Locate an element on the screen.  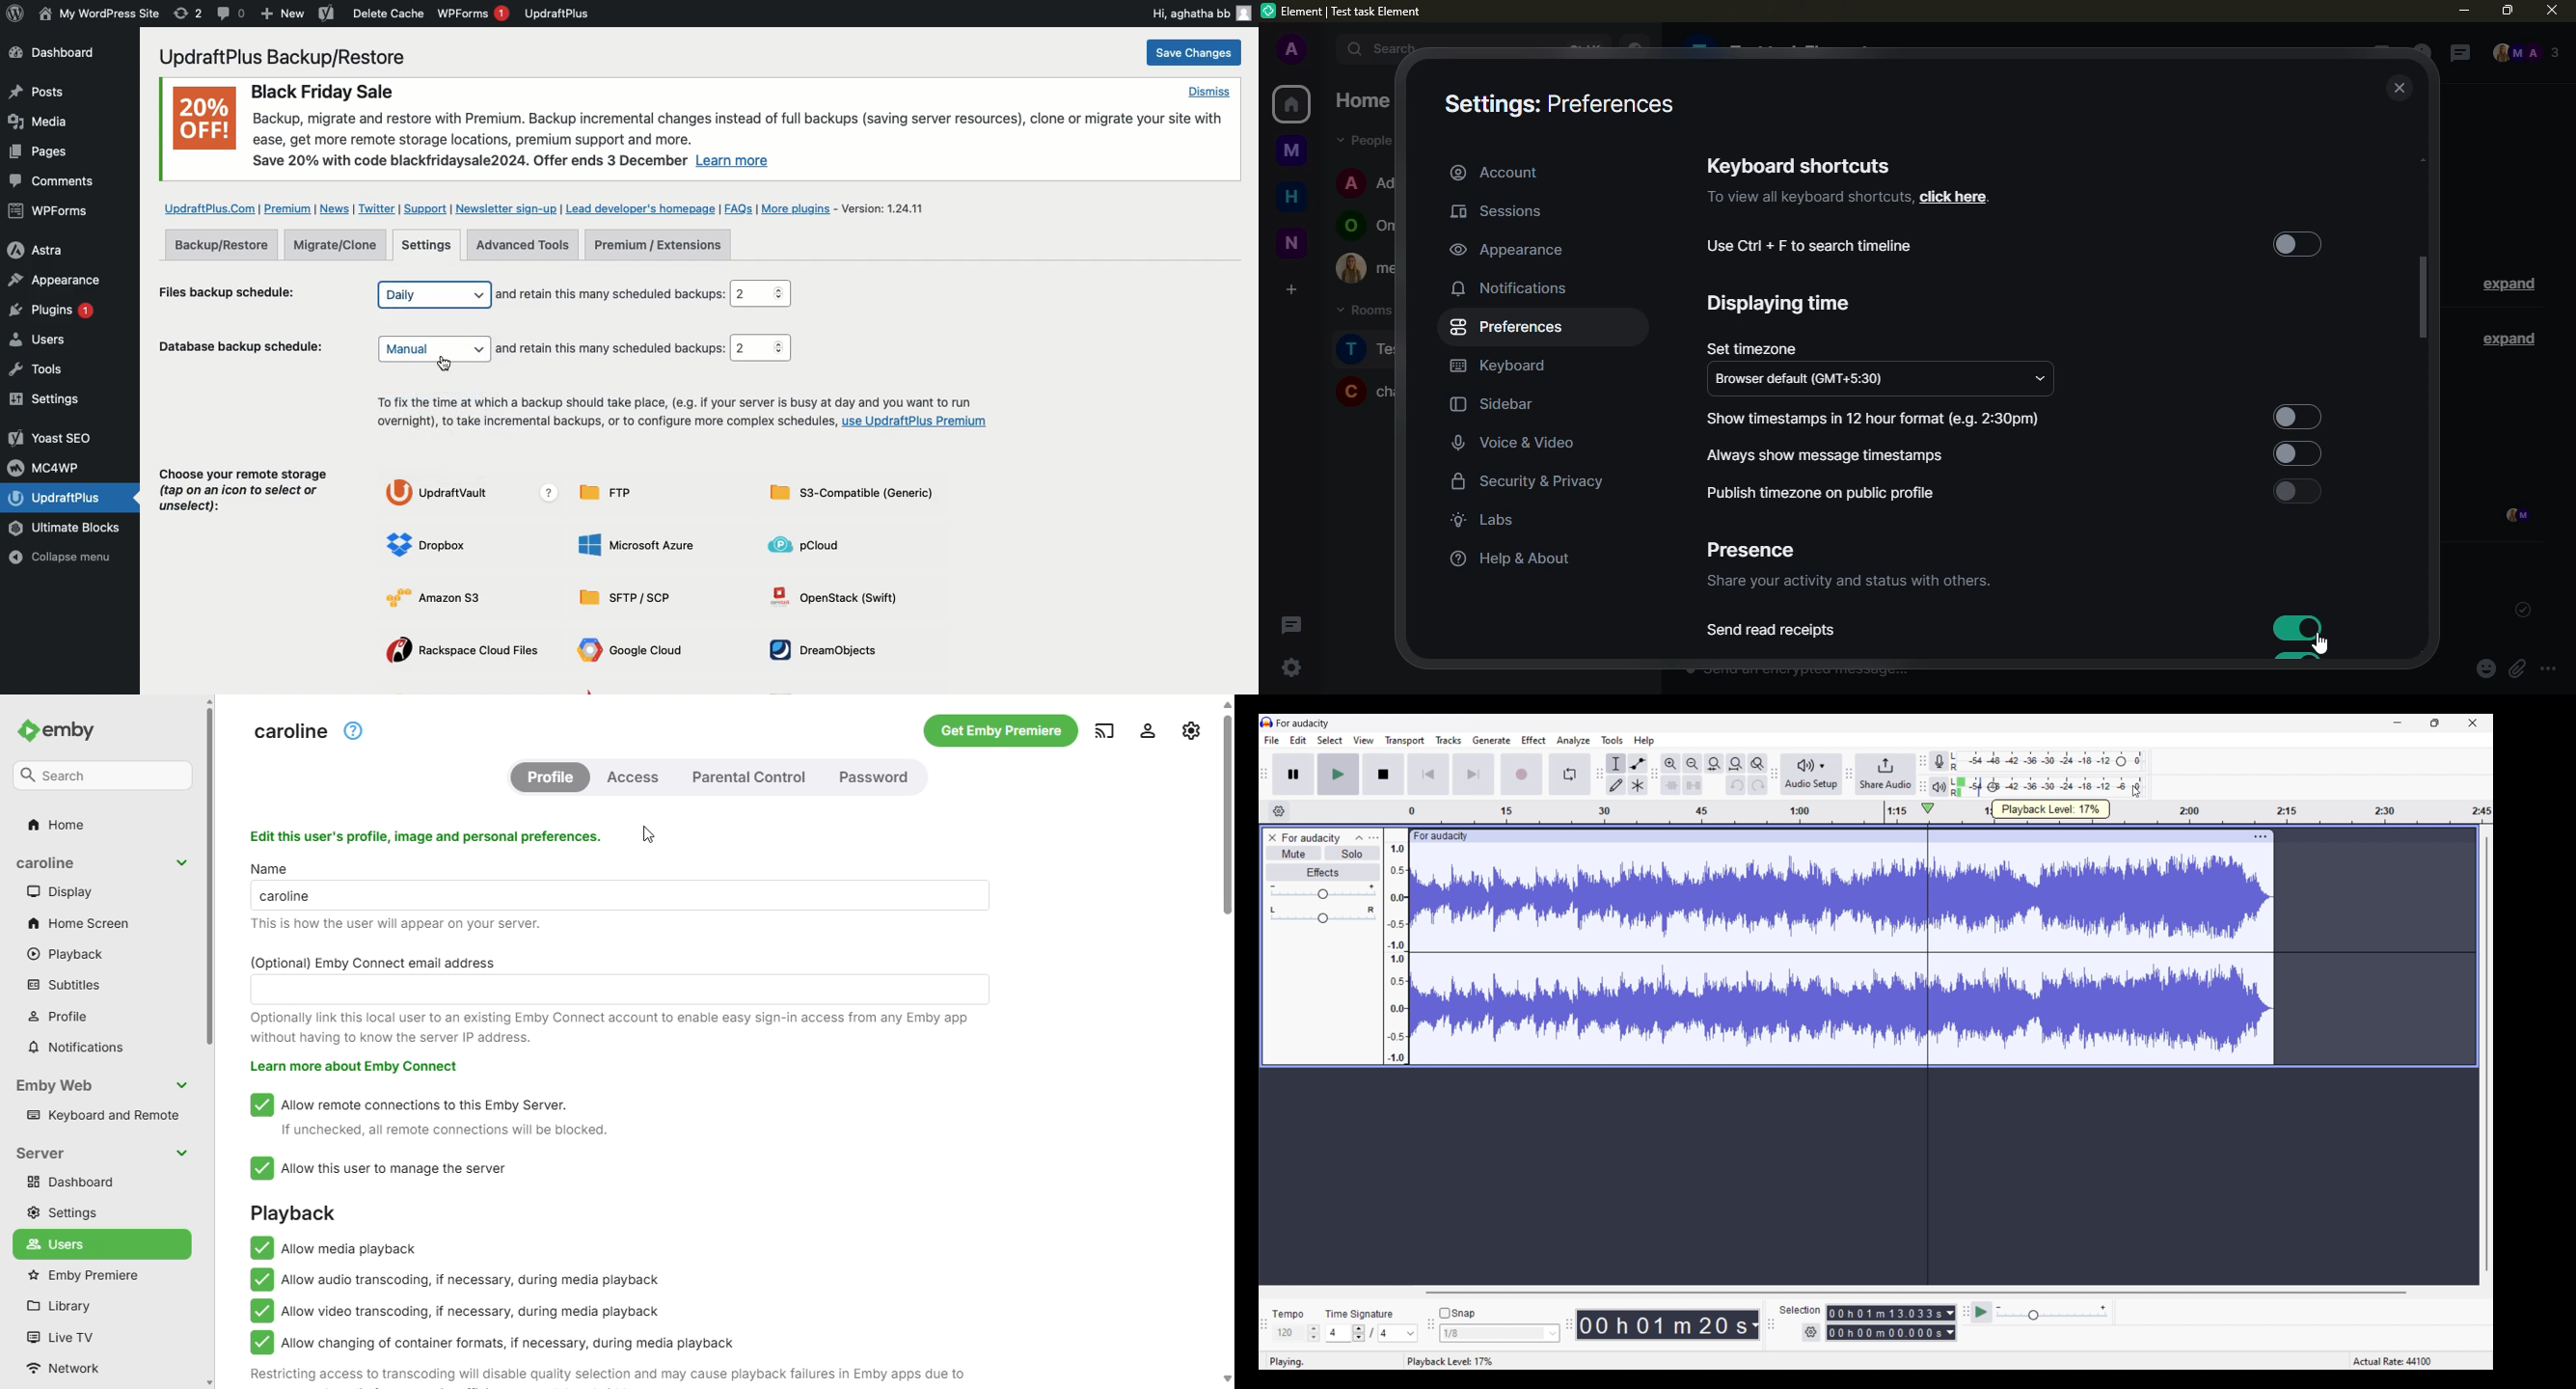
sidebar is located at coordinates (1492, 405).